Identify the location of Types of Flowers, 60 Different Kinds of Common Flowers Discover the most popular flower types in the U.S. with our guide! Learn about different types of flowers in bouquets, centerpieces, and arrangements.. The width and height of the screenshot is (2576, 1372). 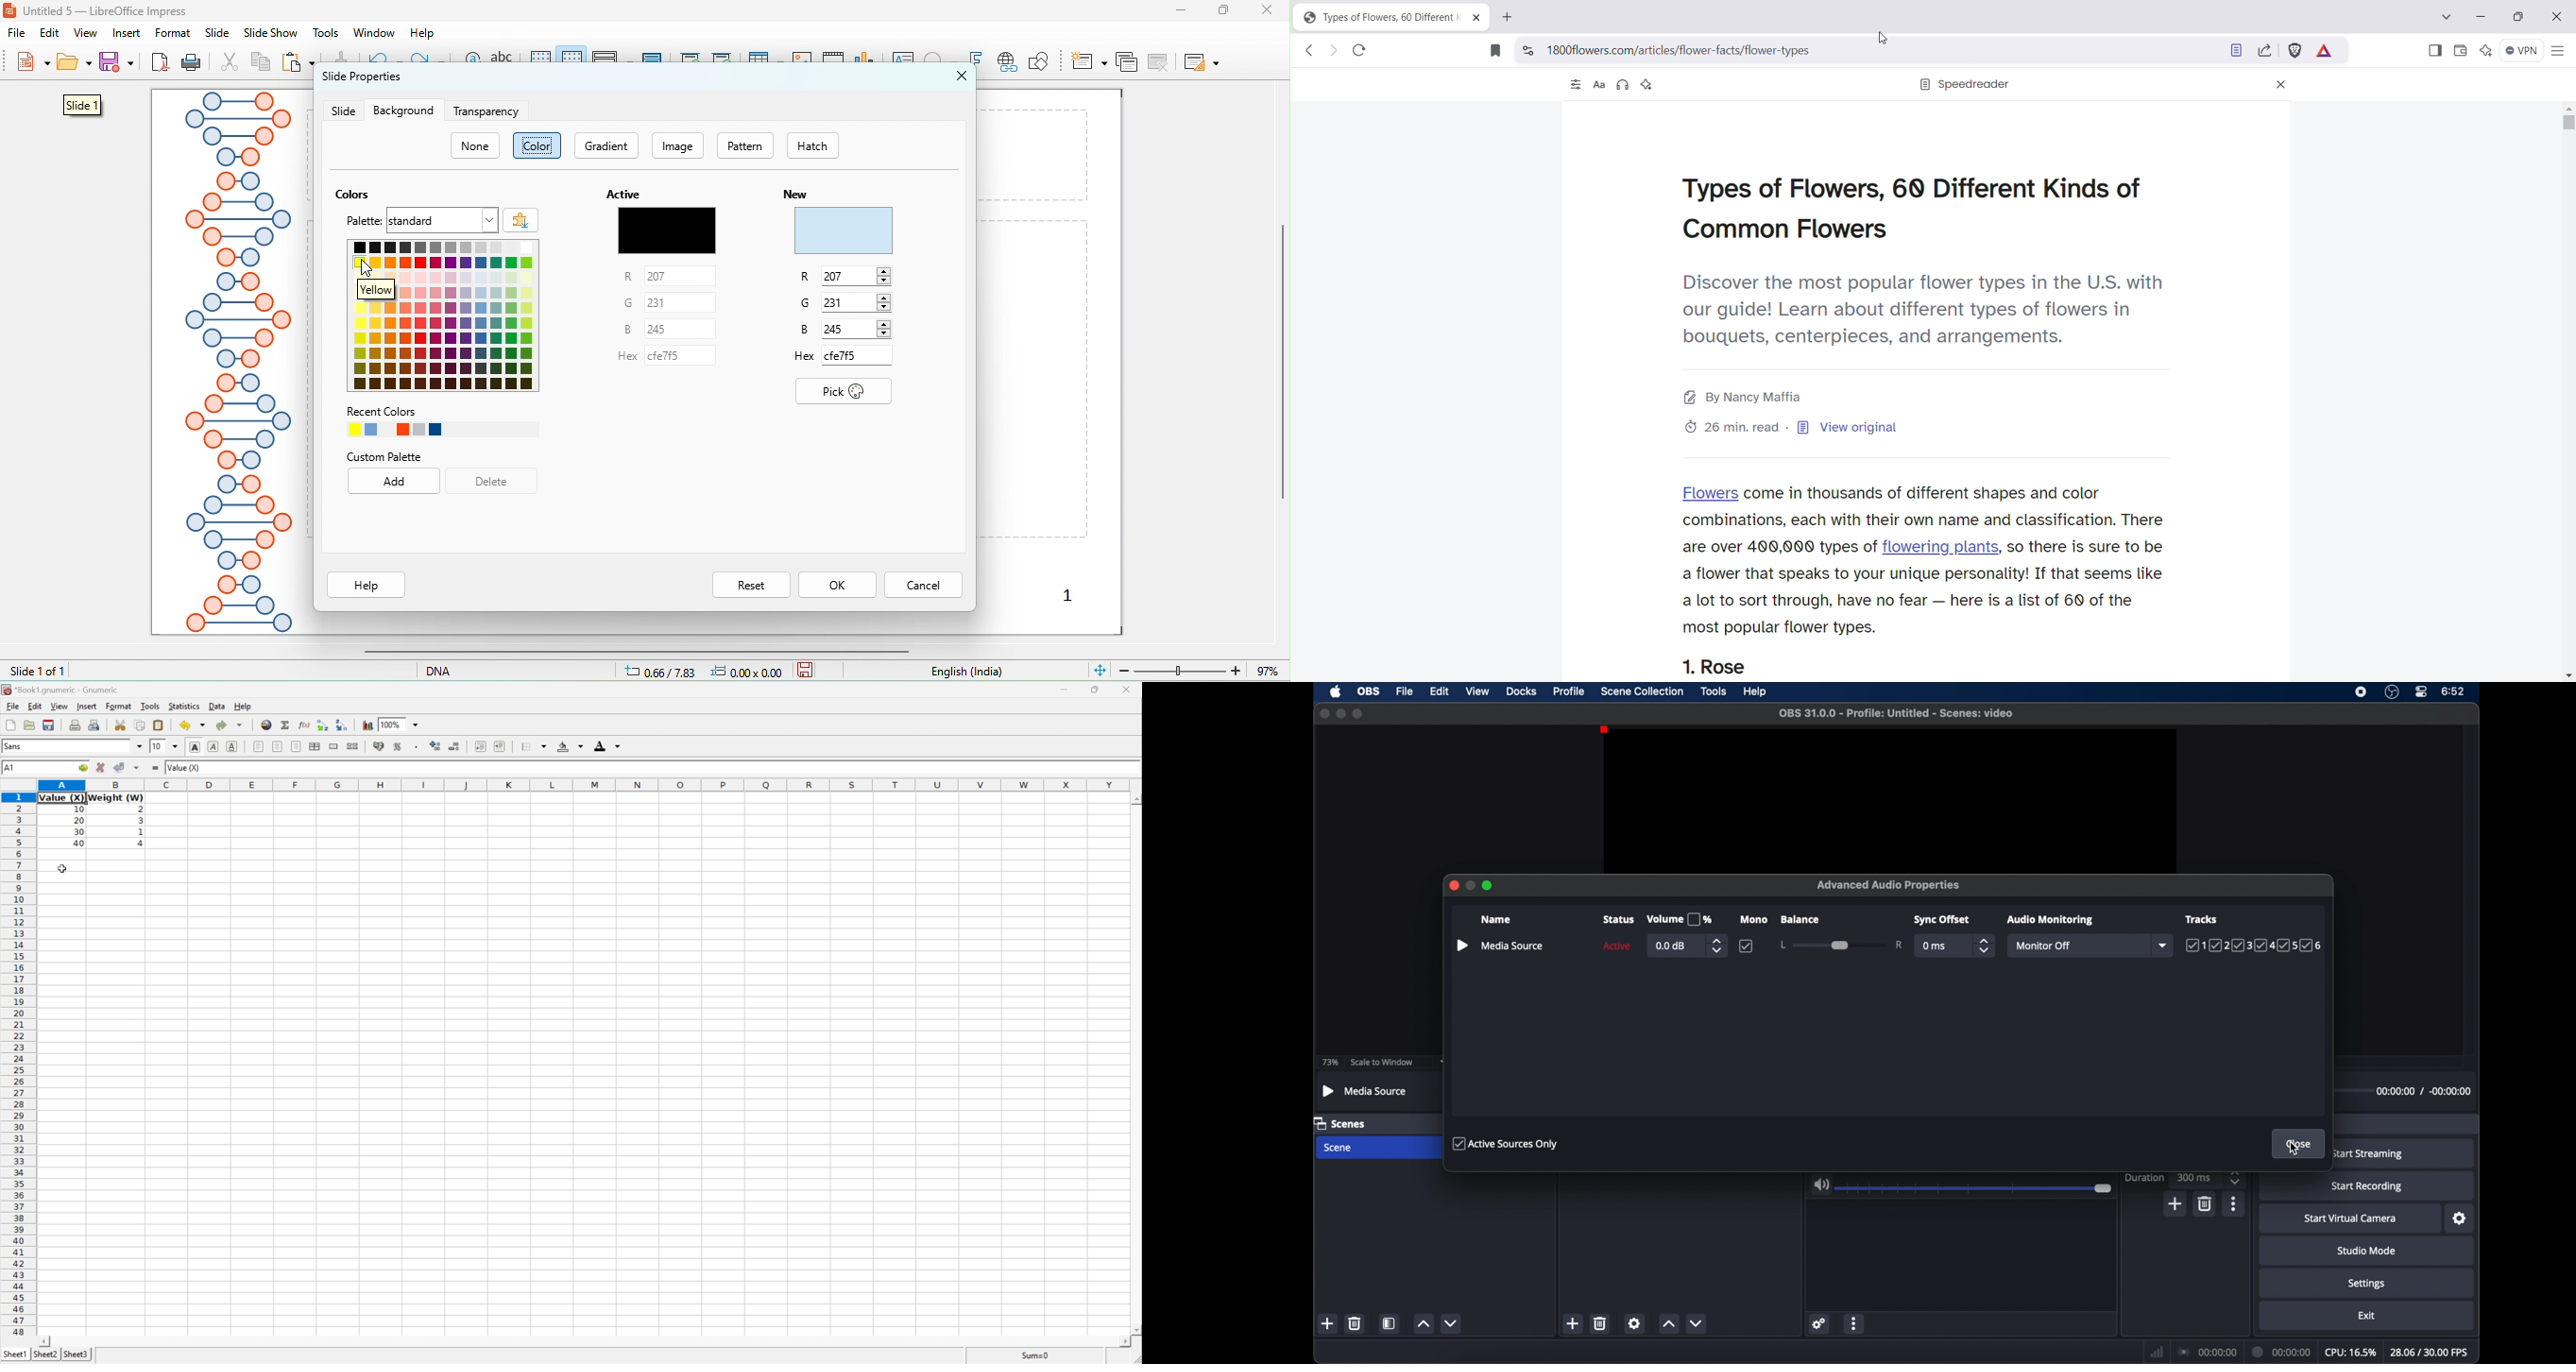
(1923, 262).